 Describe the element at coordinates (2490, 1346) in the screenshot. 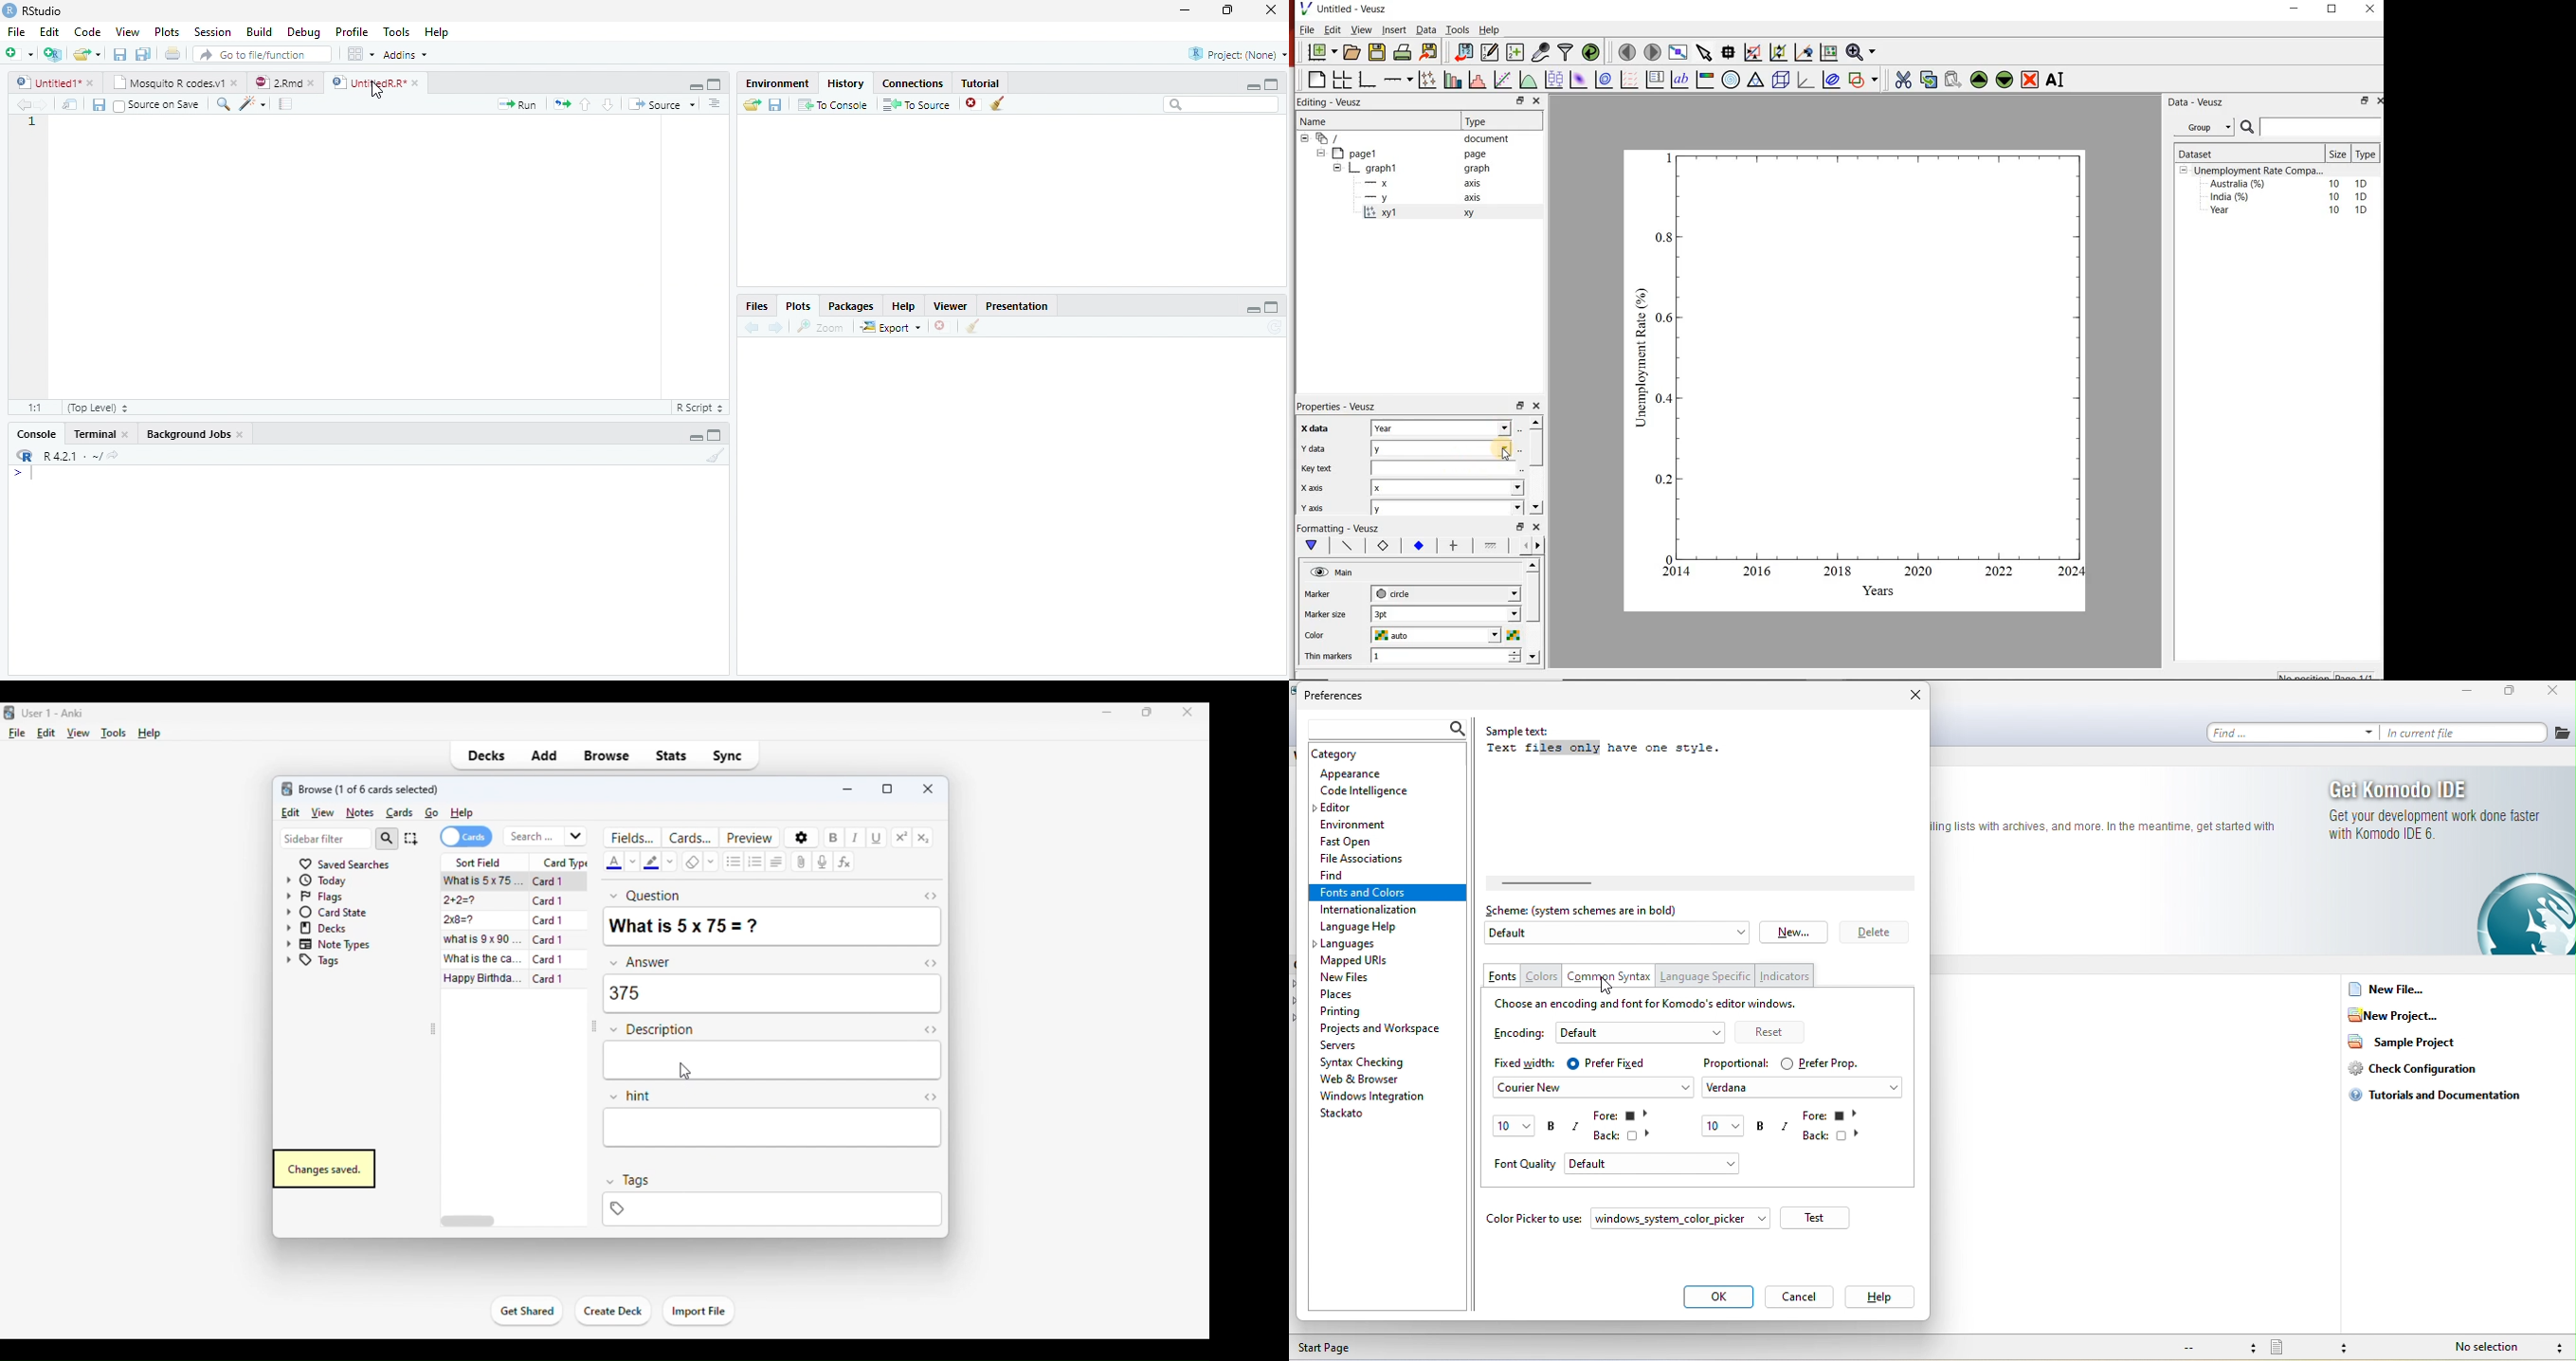

I see `no selection` at that location.